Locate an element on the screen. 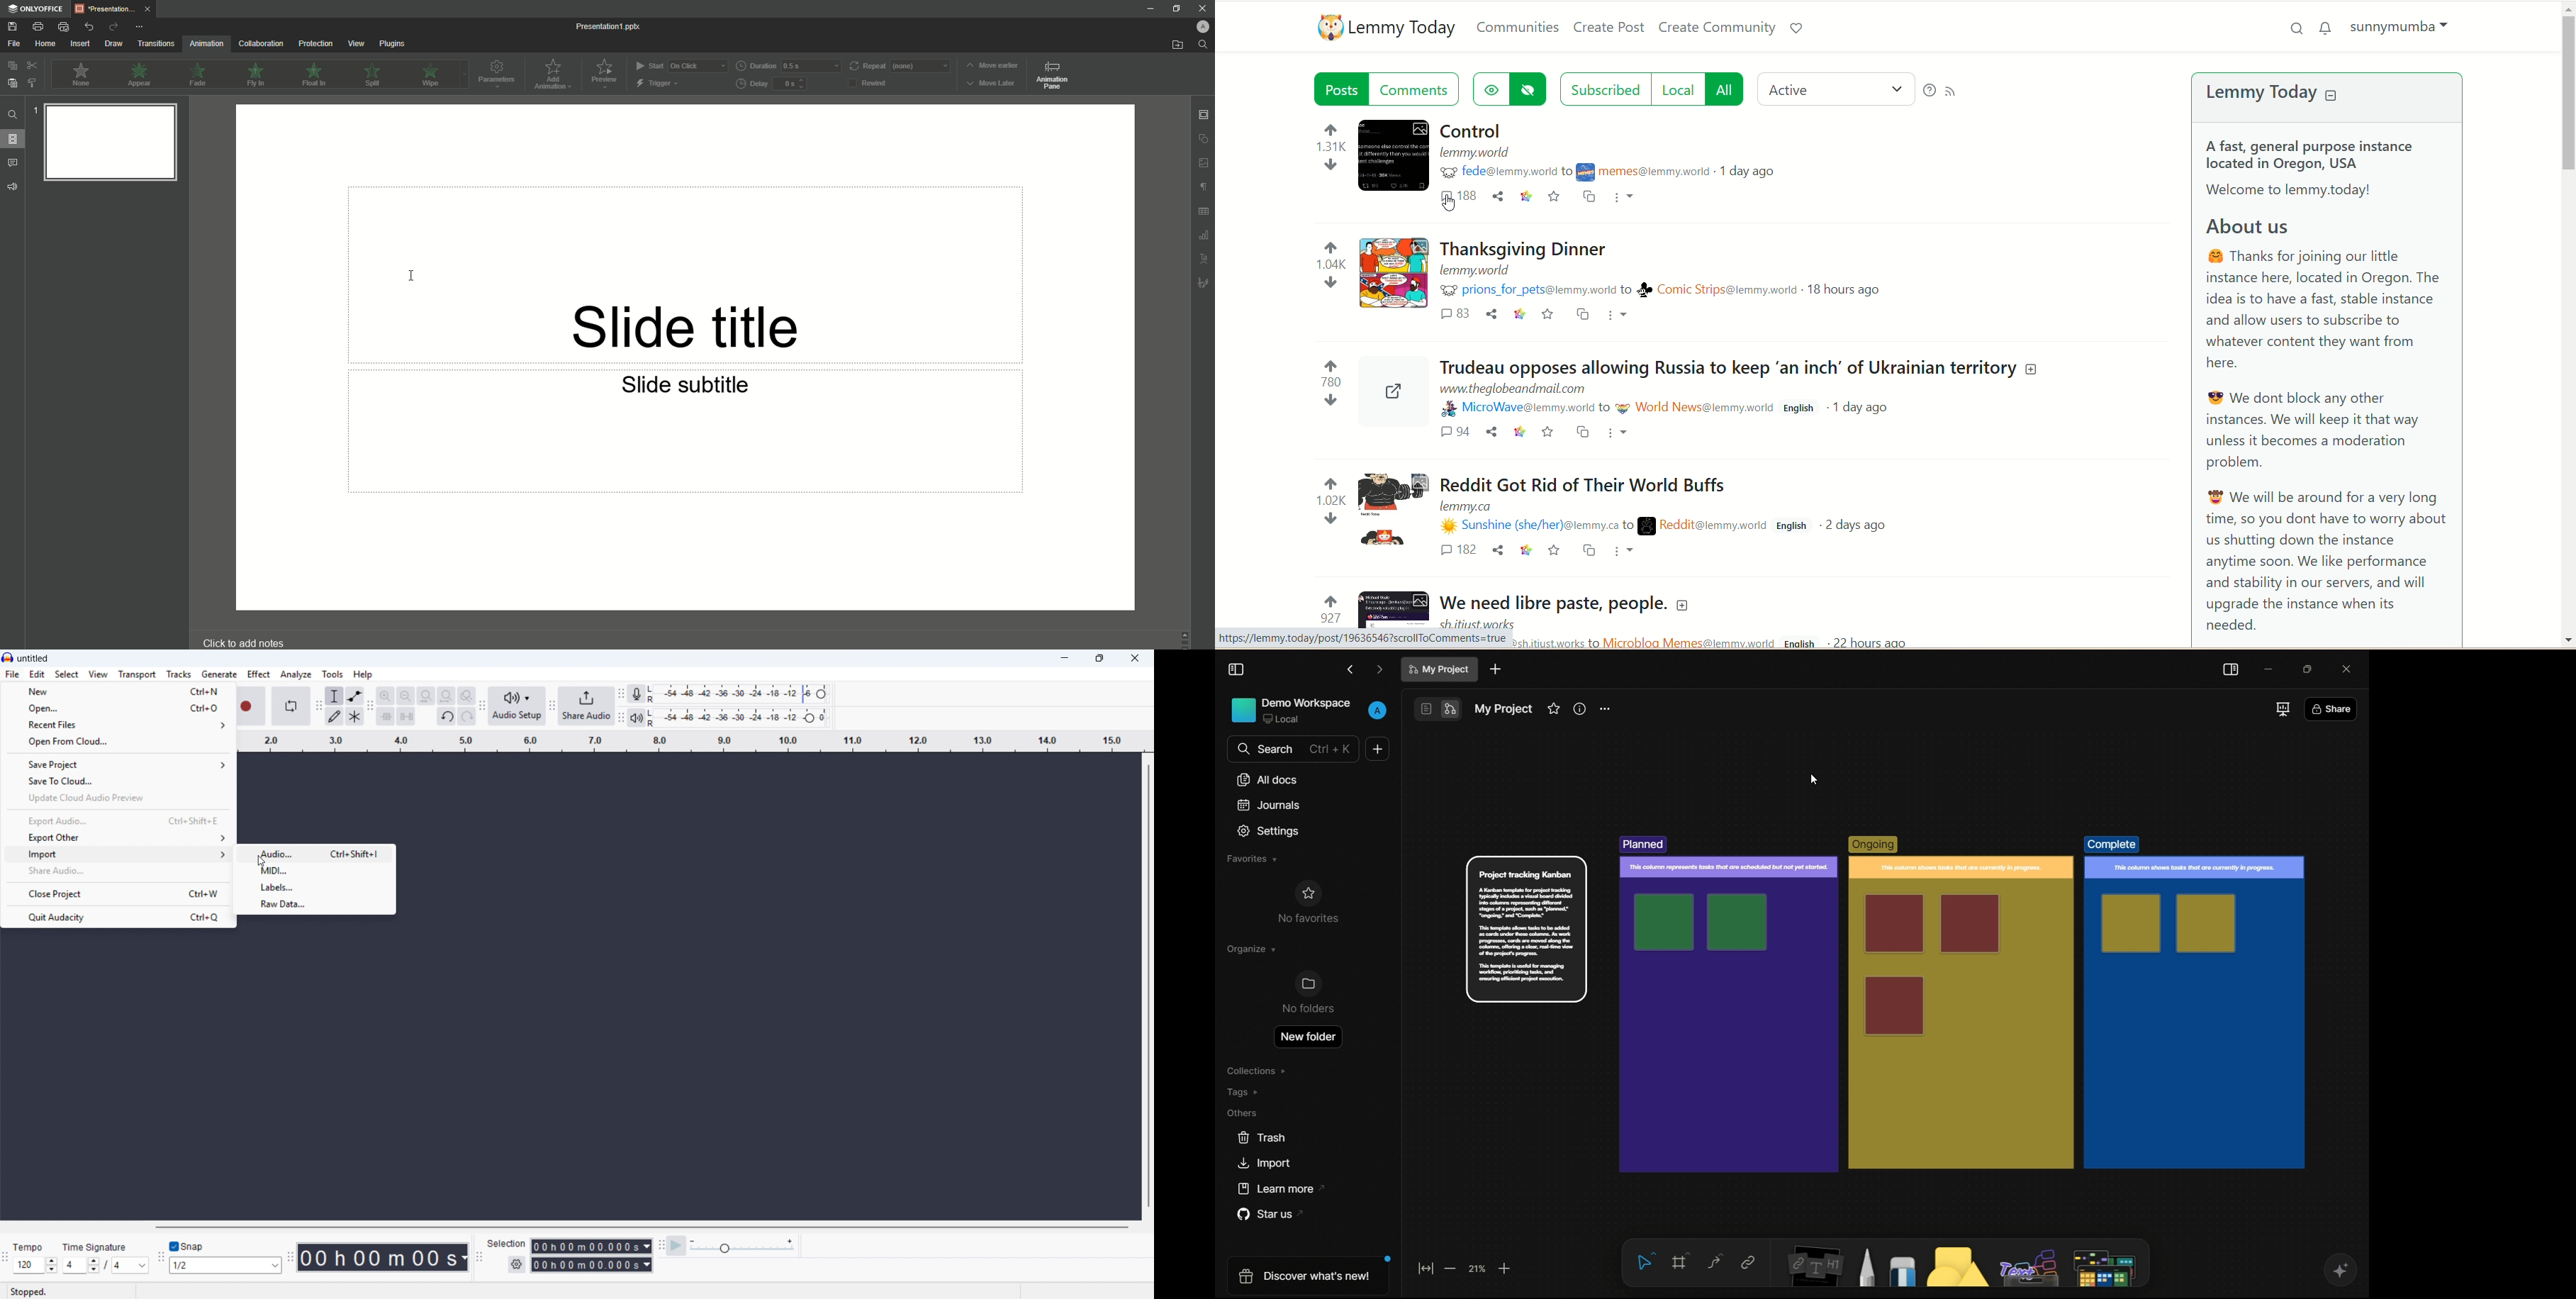  Quick Print is located at coordinates (63, 27).